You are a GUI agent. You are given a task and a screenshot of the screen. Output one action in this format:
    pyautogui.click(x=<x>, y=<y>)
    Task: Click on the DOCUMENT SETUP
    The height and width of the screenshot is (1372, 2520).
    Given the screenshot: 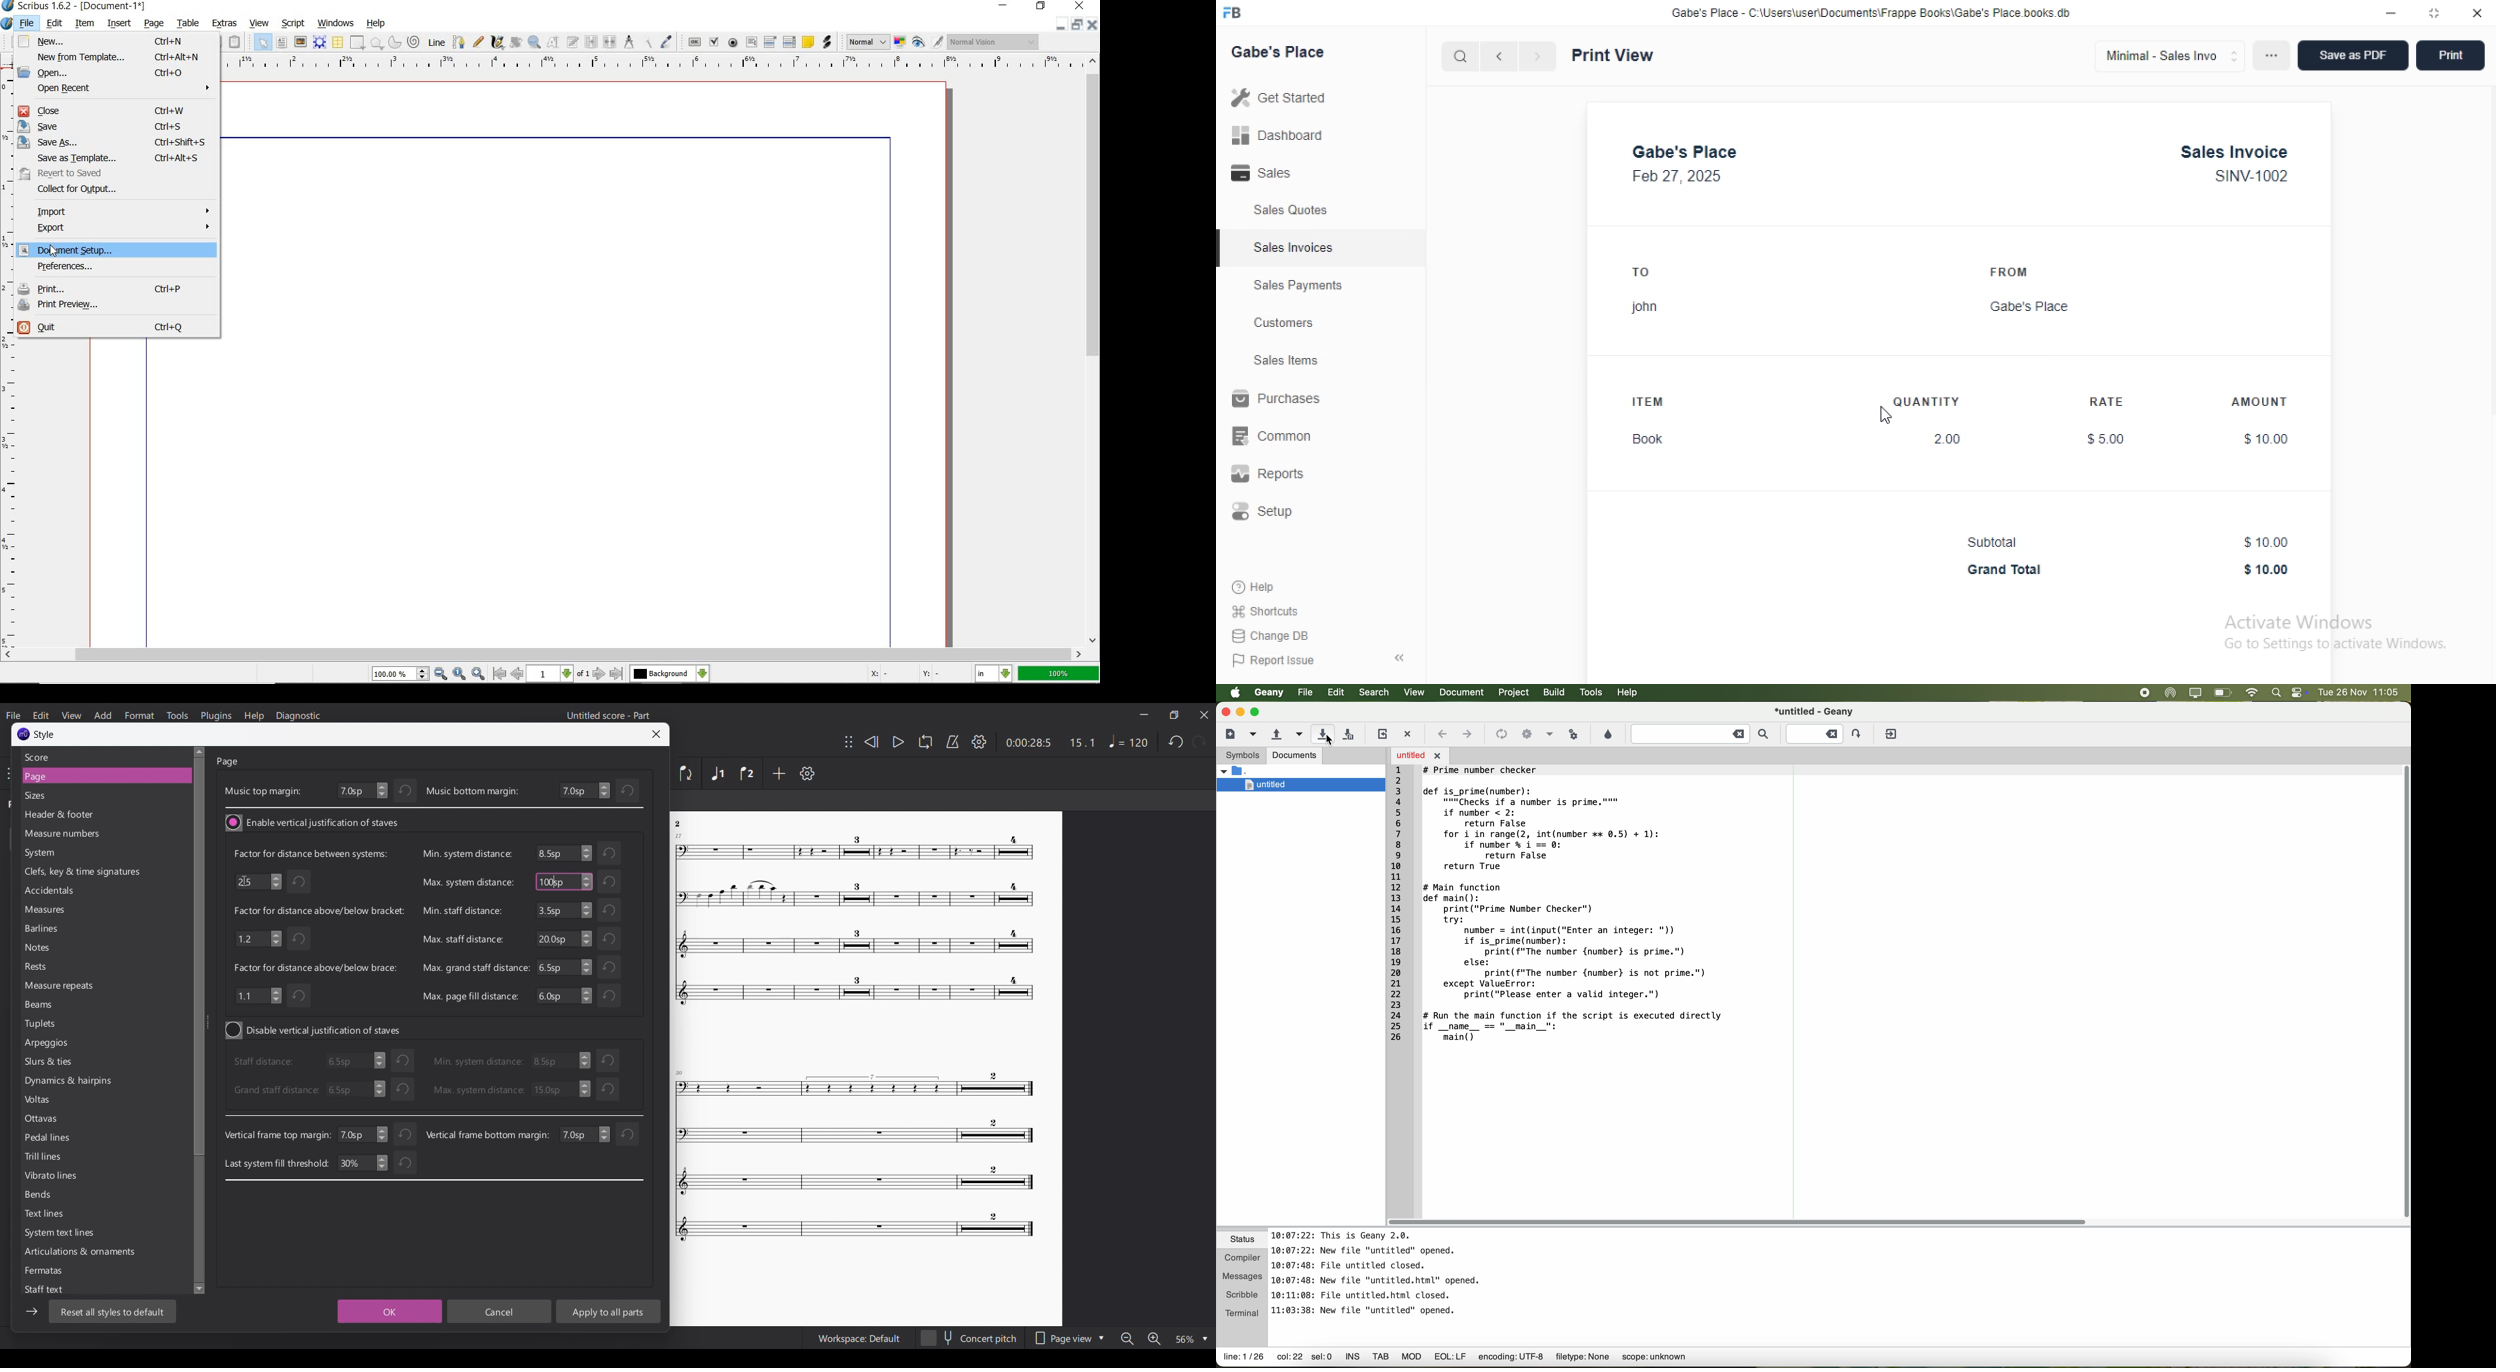 What is the action you would take?
    pyautogui.click(x=115, y=249)
    